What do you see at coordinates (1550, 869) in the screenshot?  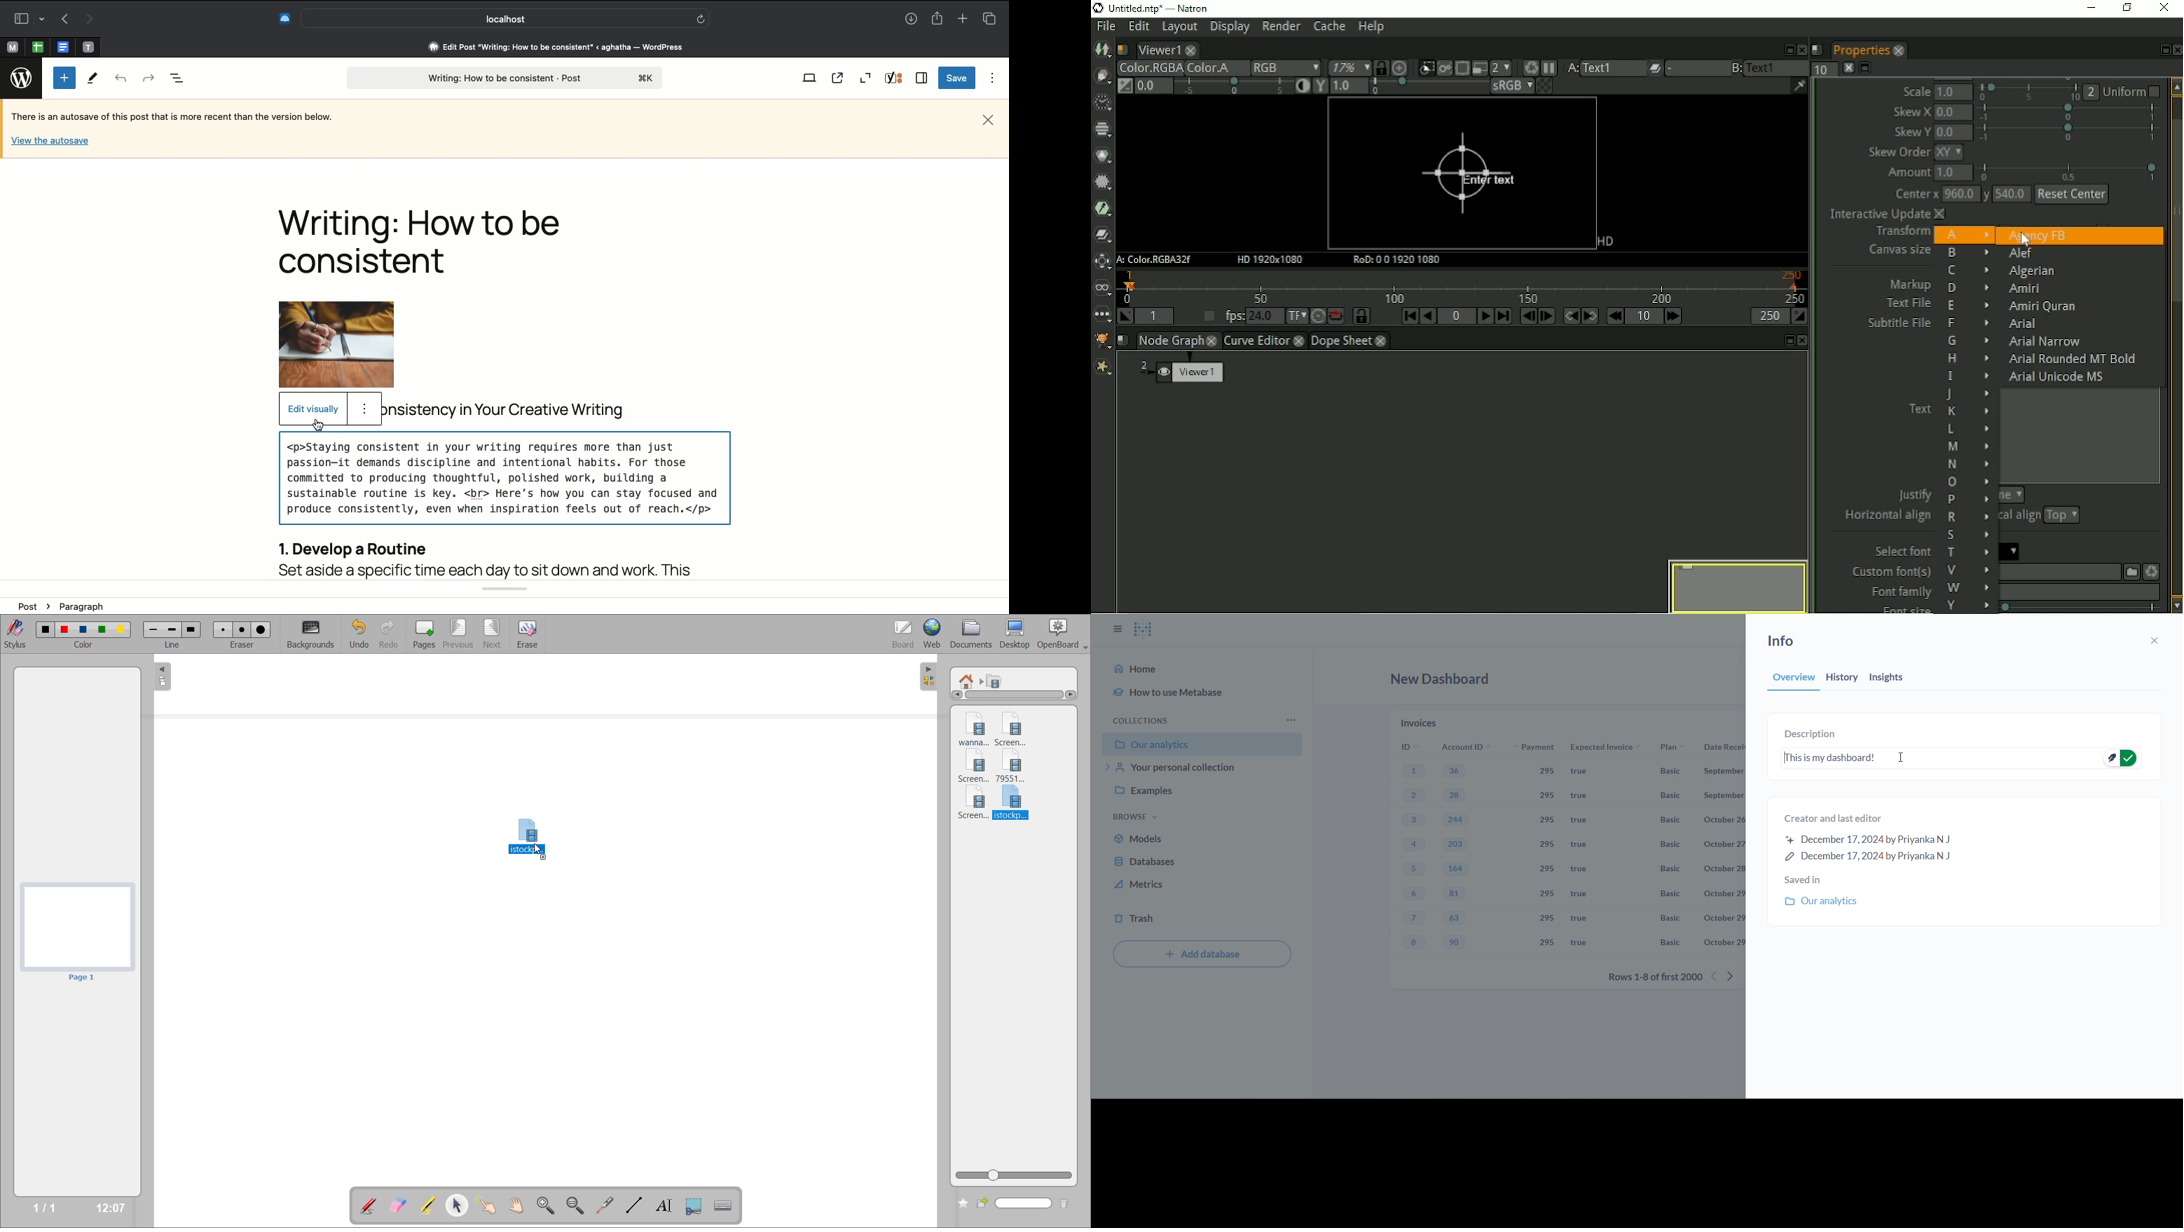 I see `295` at bounding box center [1550, 869].